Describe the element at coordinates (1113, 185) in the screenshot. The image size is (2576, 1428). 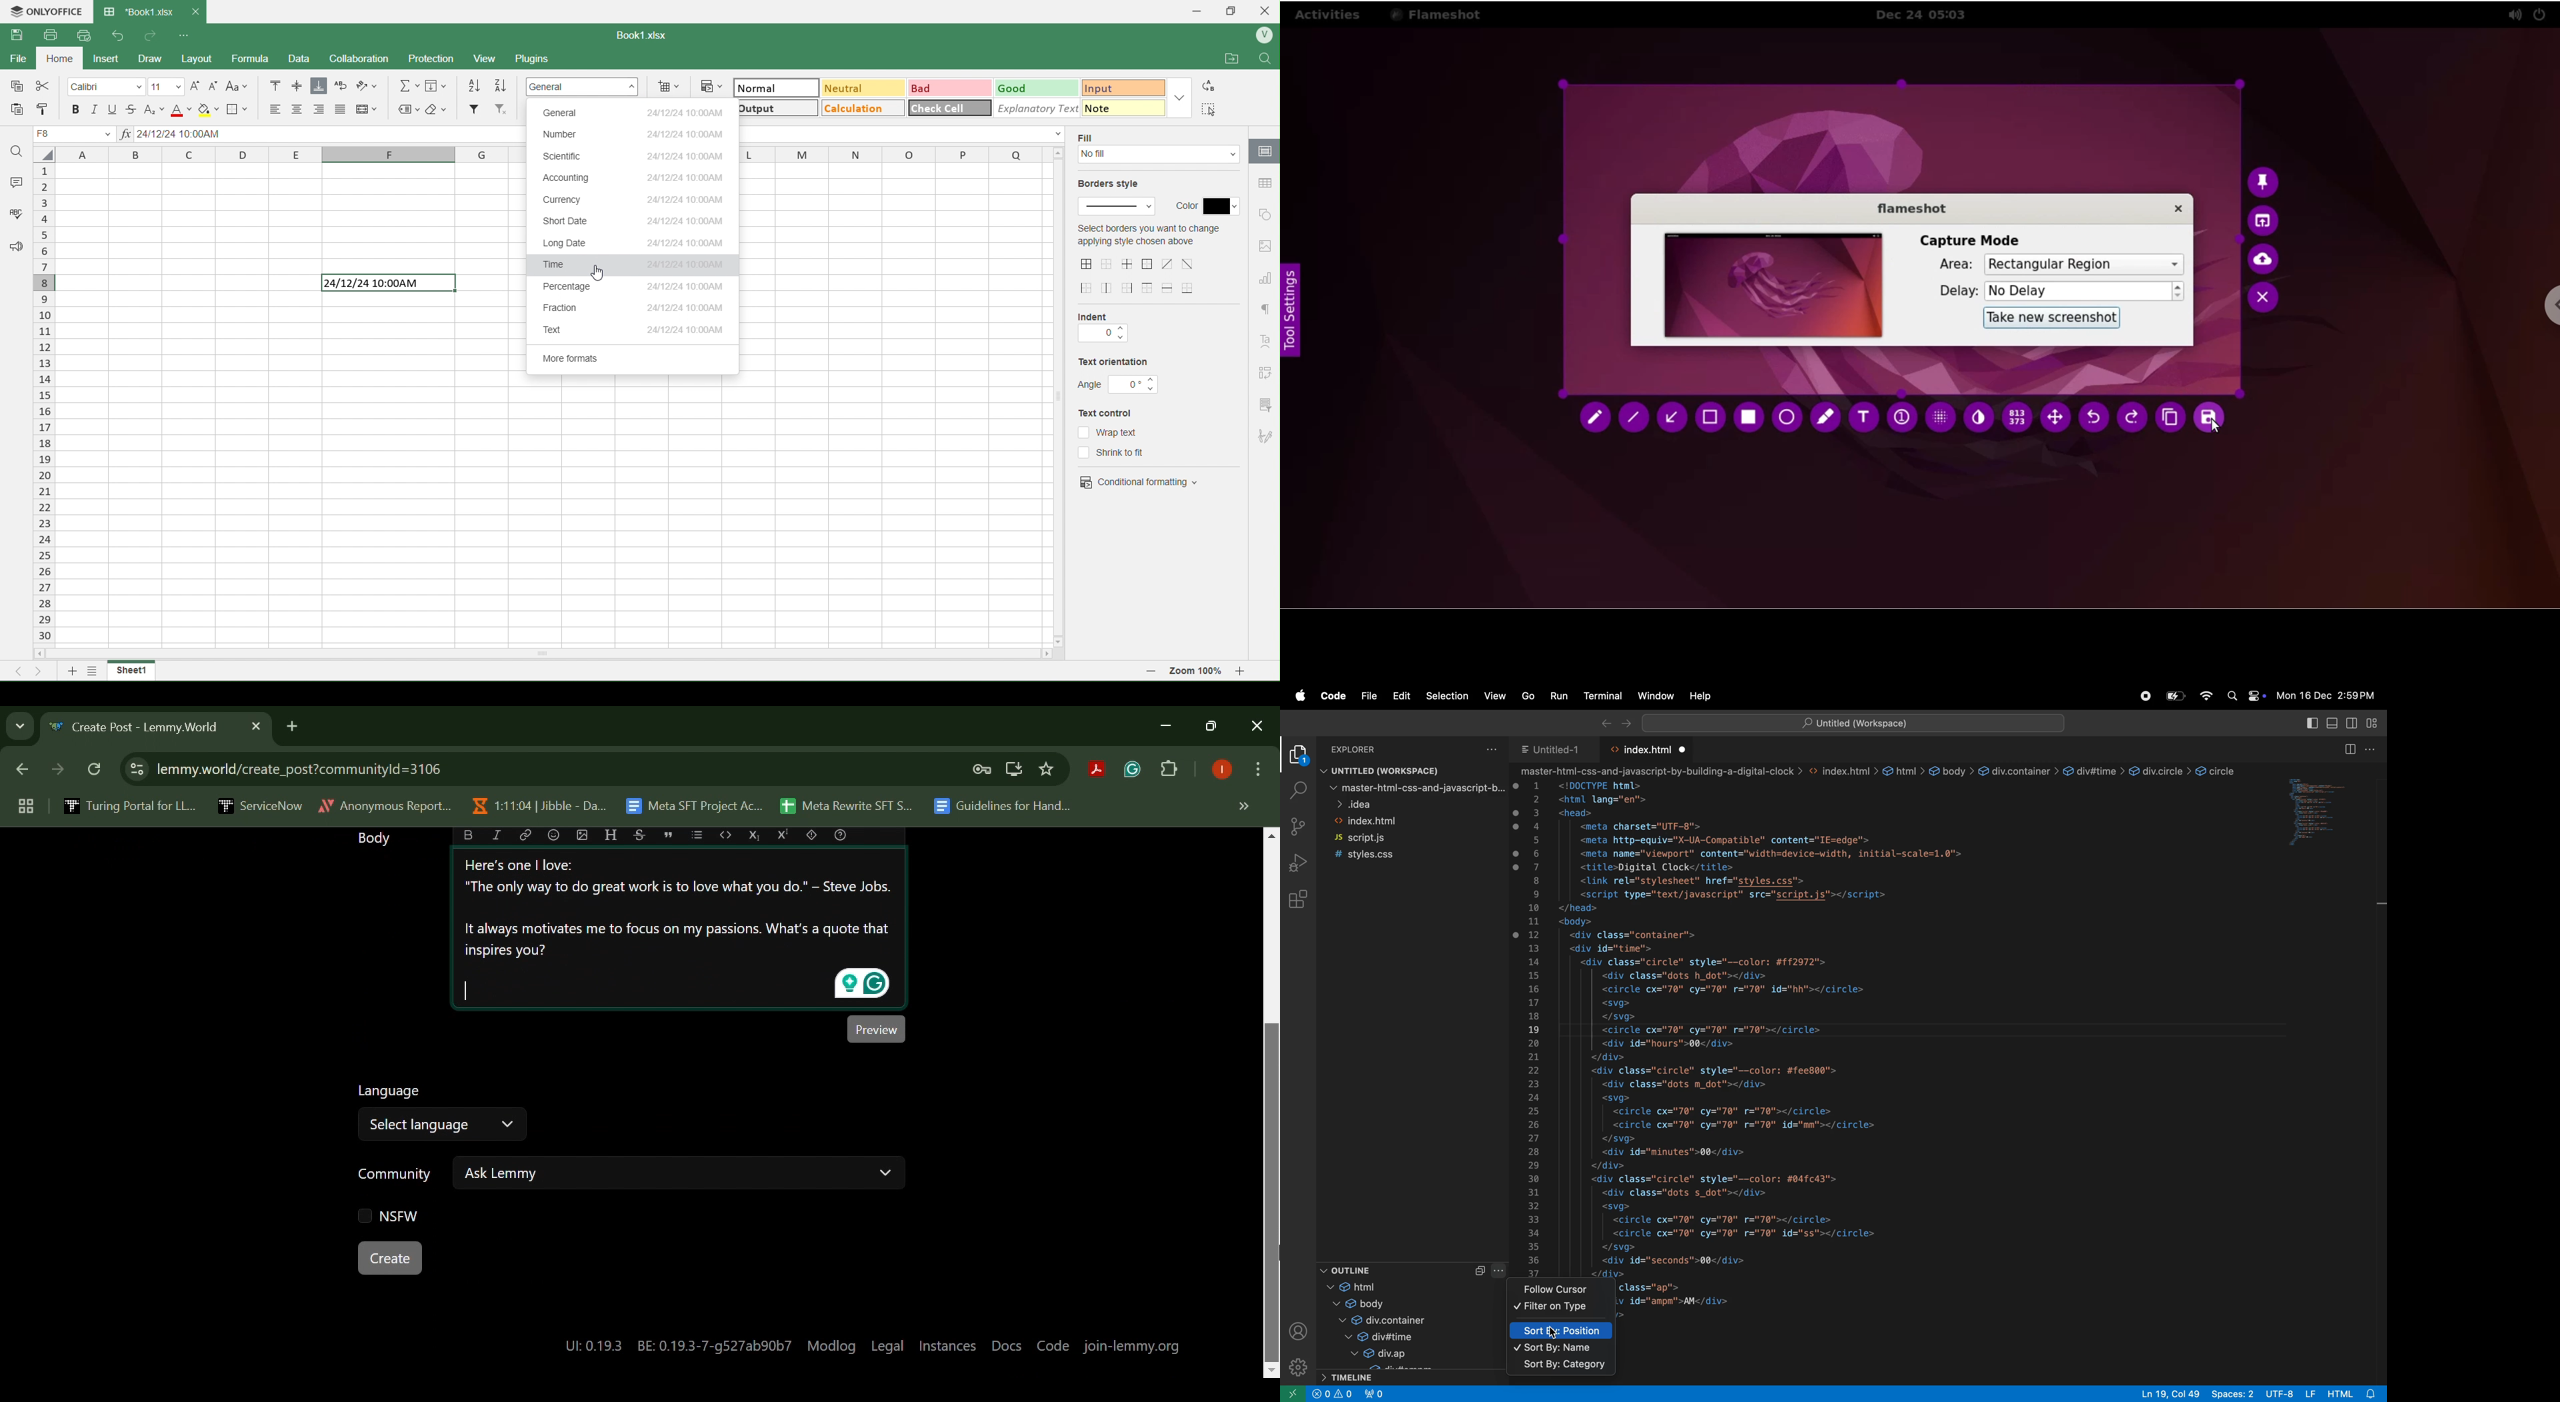
I see `borders style` at that location.